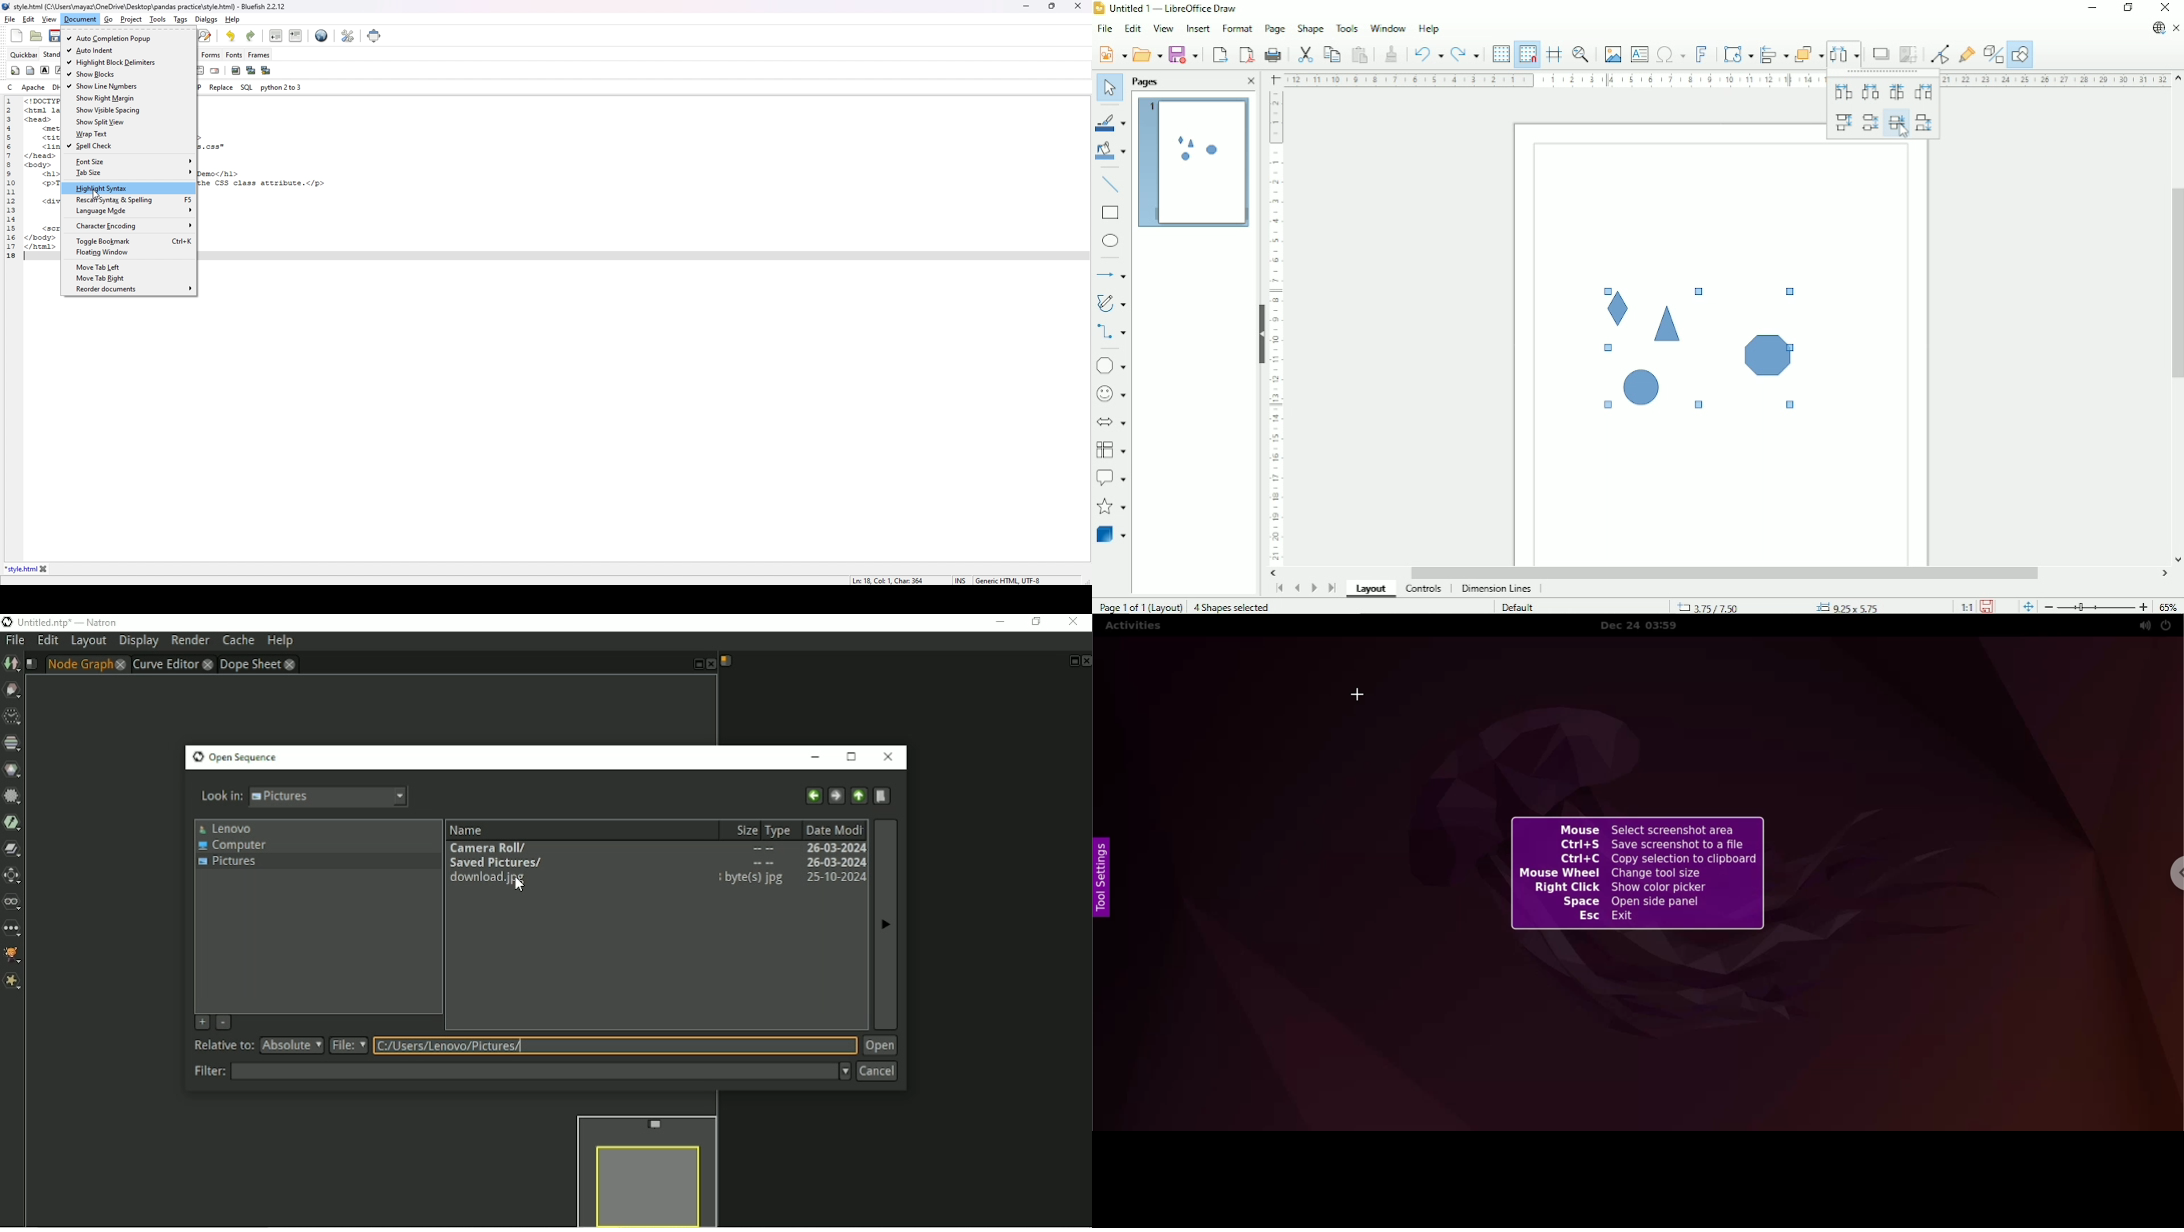  I want to click on Toggle extrusion, so click(1994, 53).